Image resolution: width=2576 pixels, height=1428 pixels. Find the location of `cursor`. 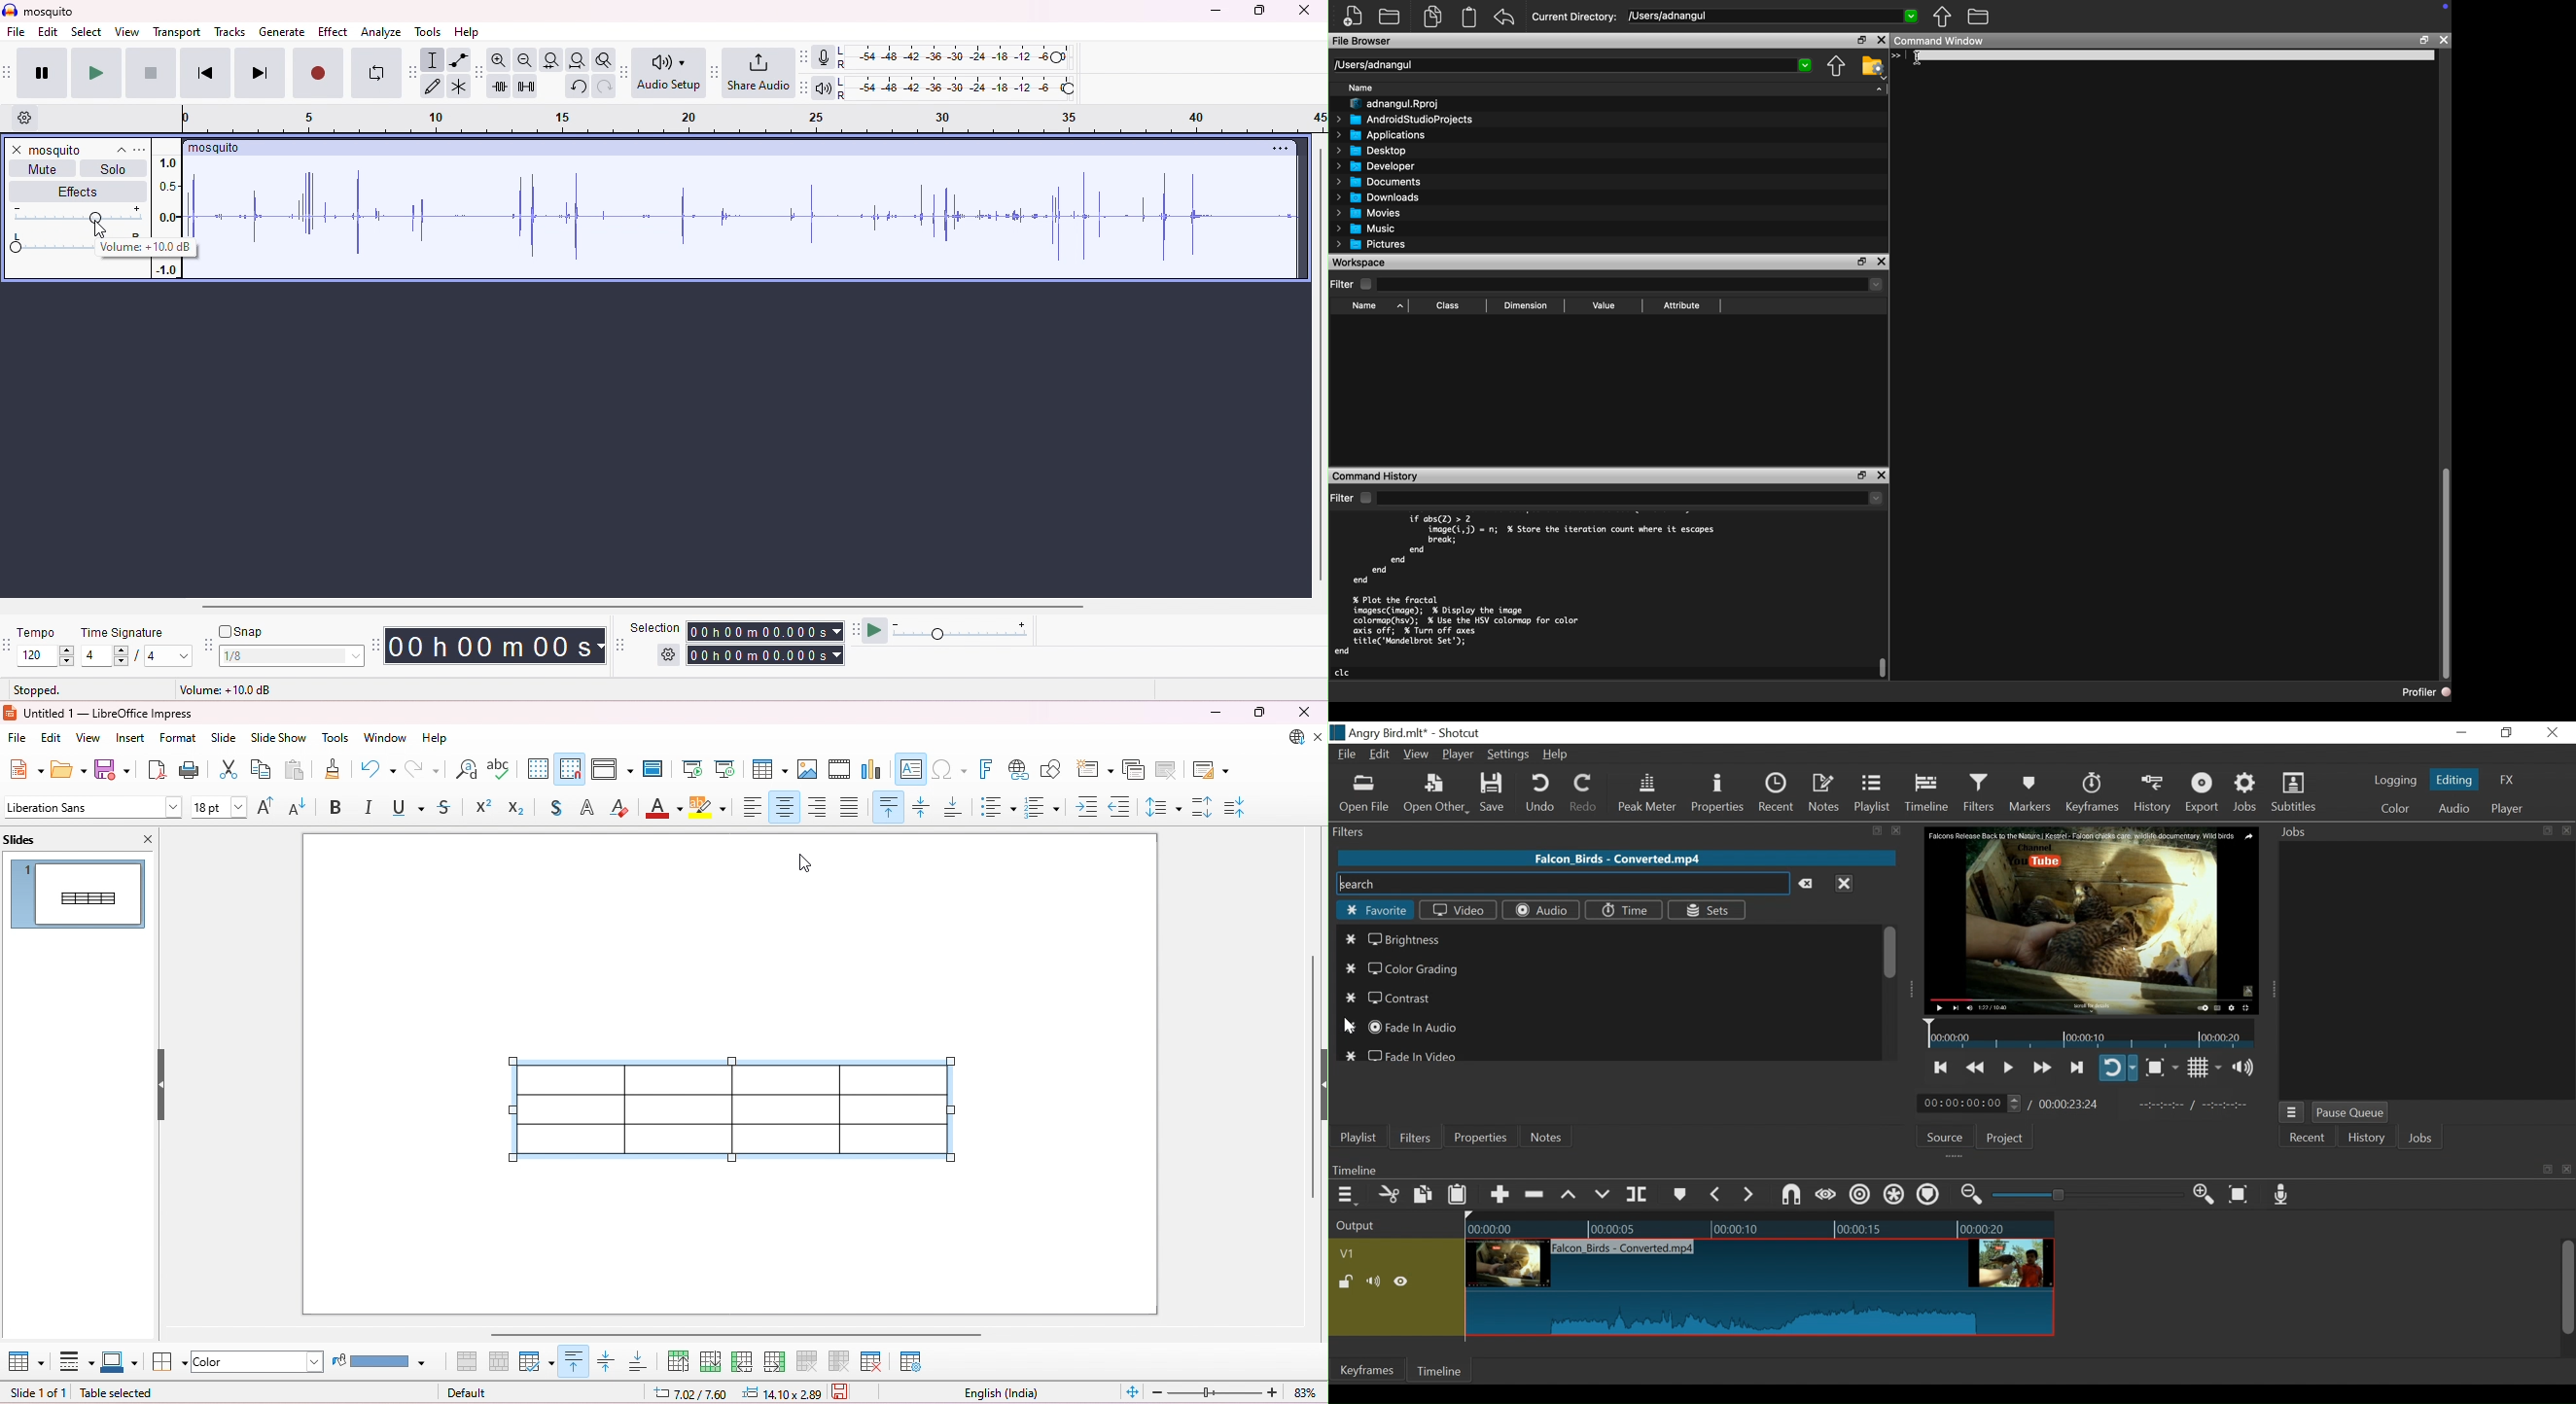

cursor is located at coordinates (800, 865).